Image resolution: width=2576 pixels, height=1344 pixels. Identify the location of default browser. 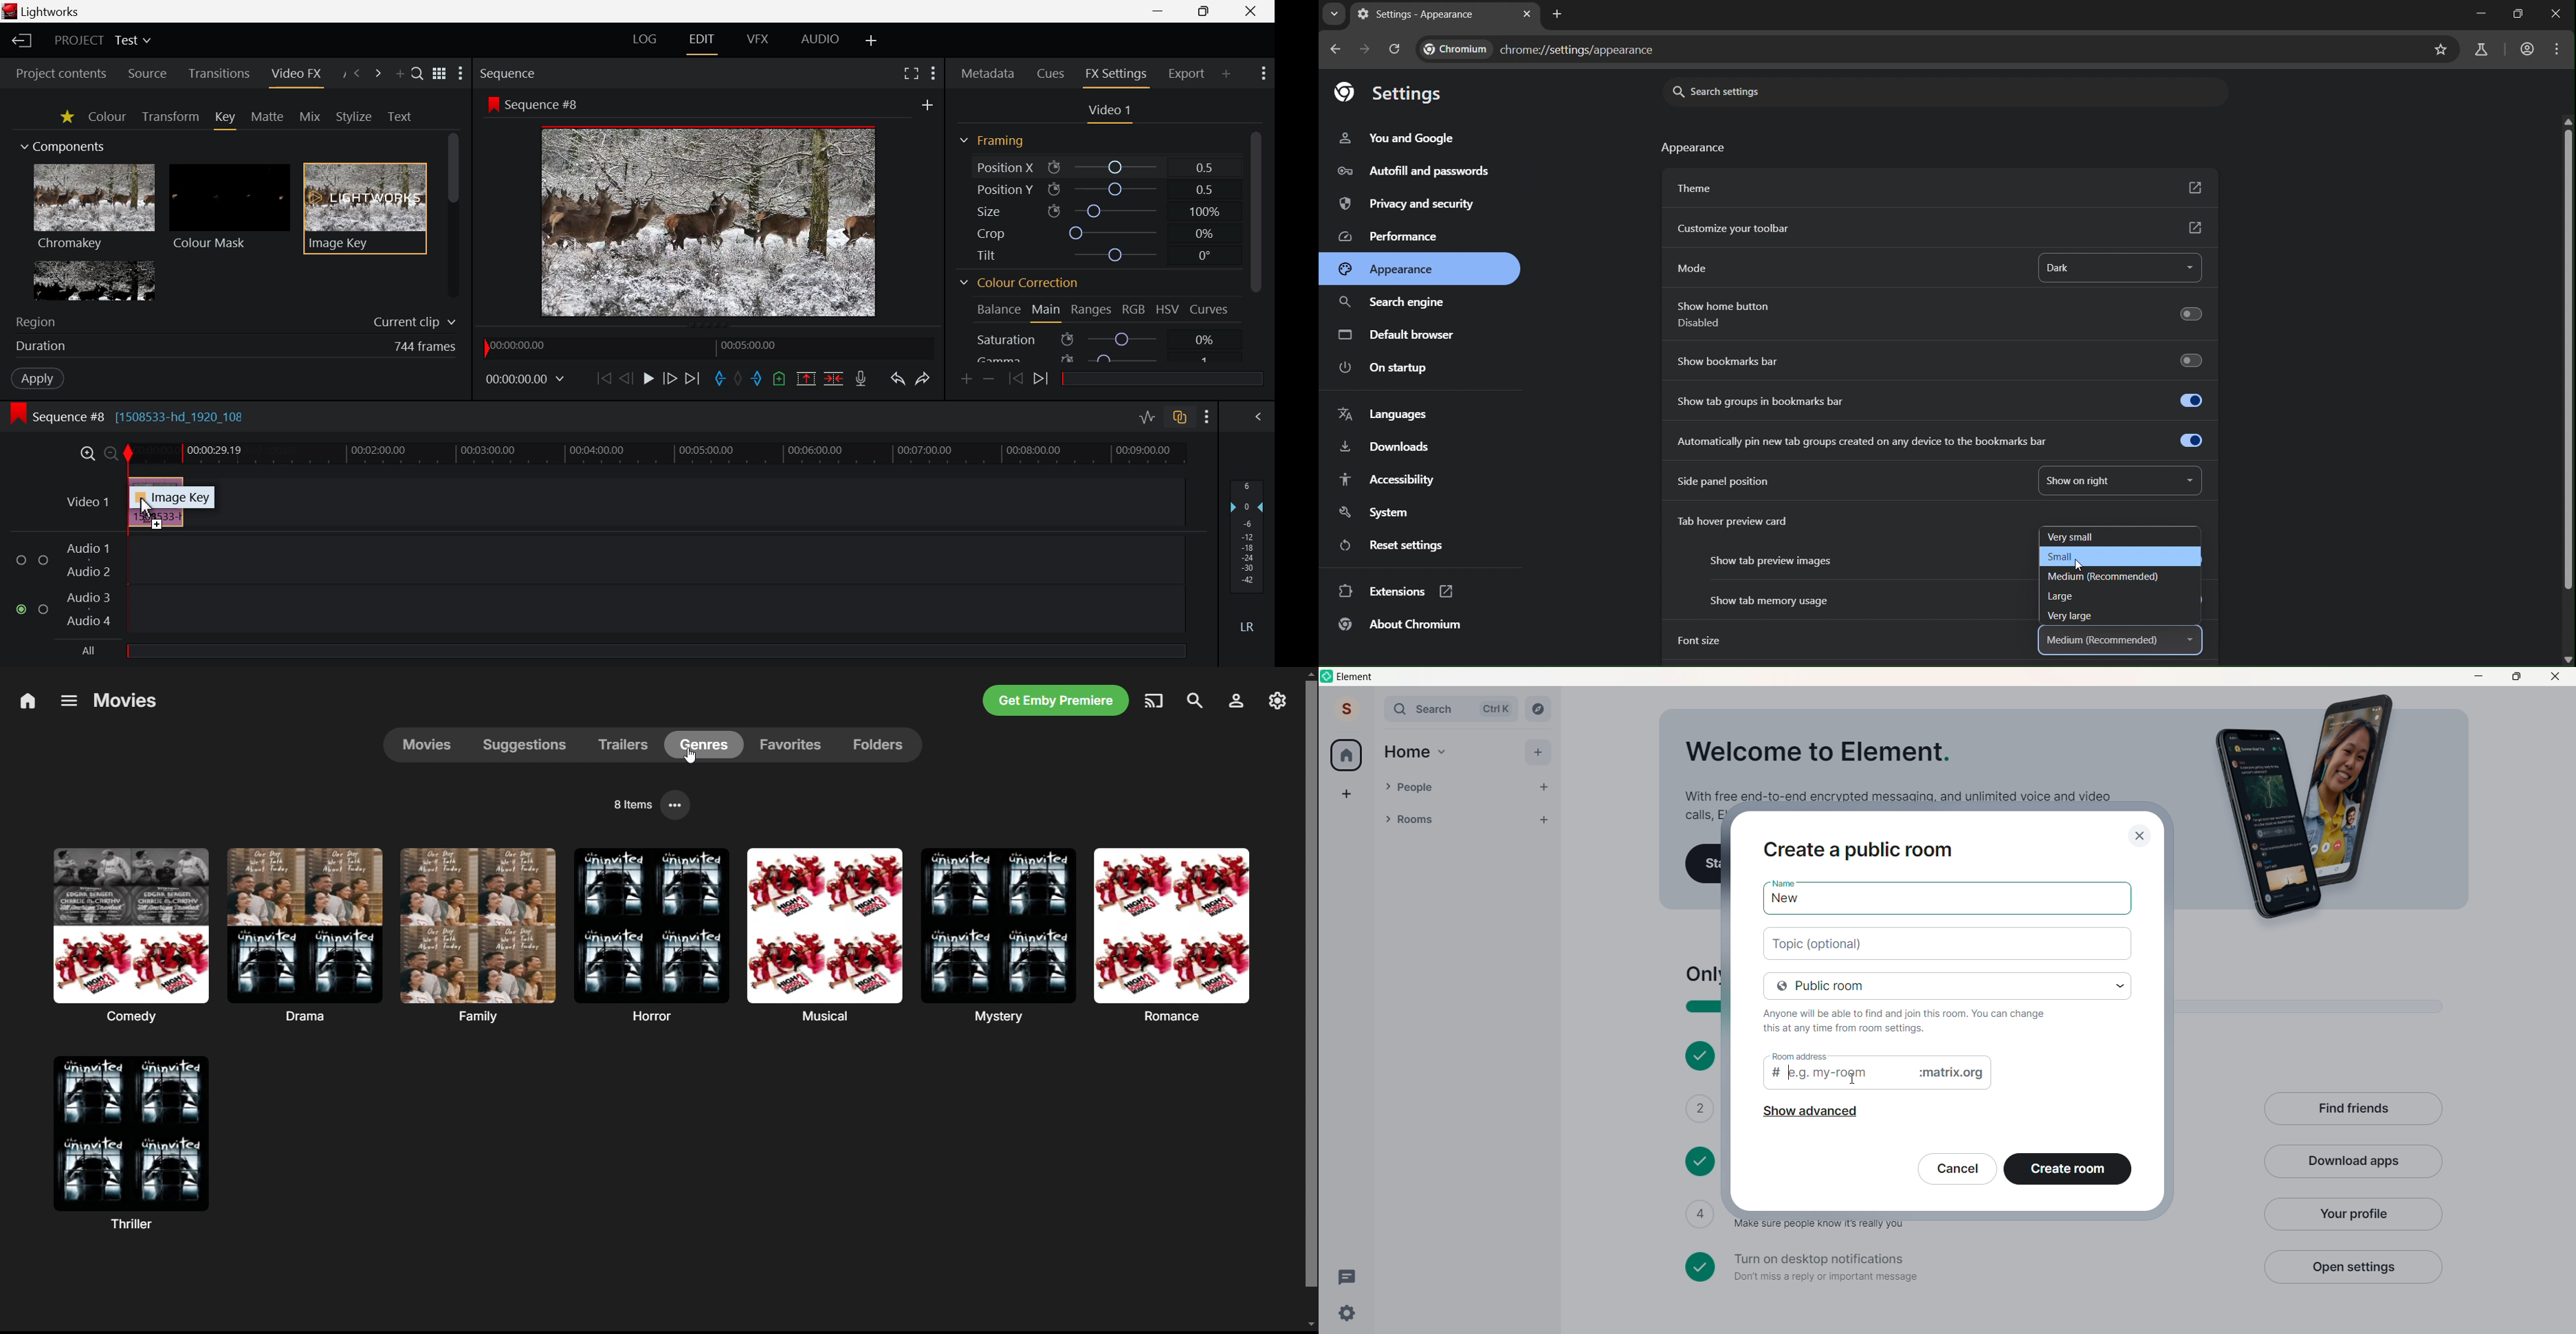
(1402, 336).